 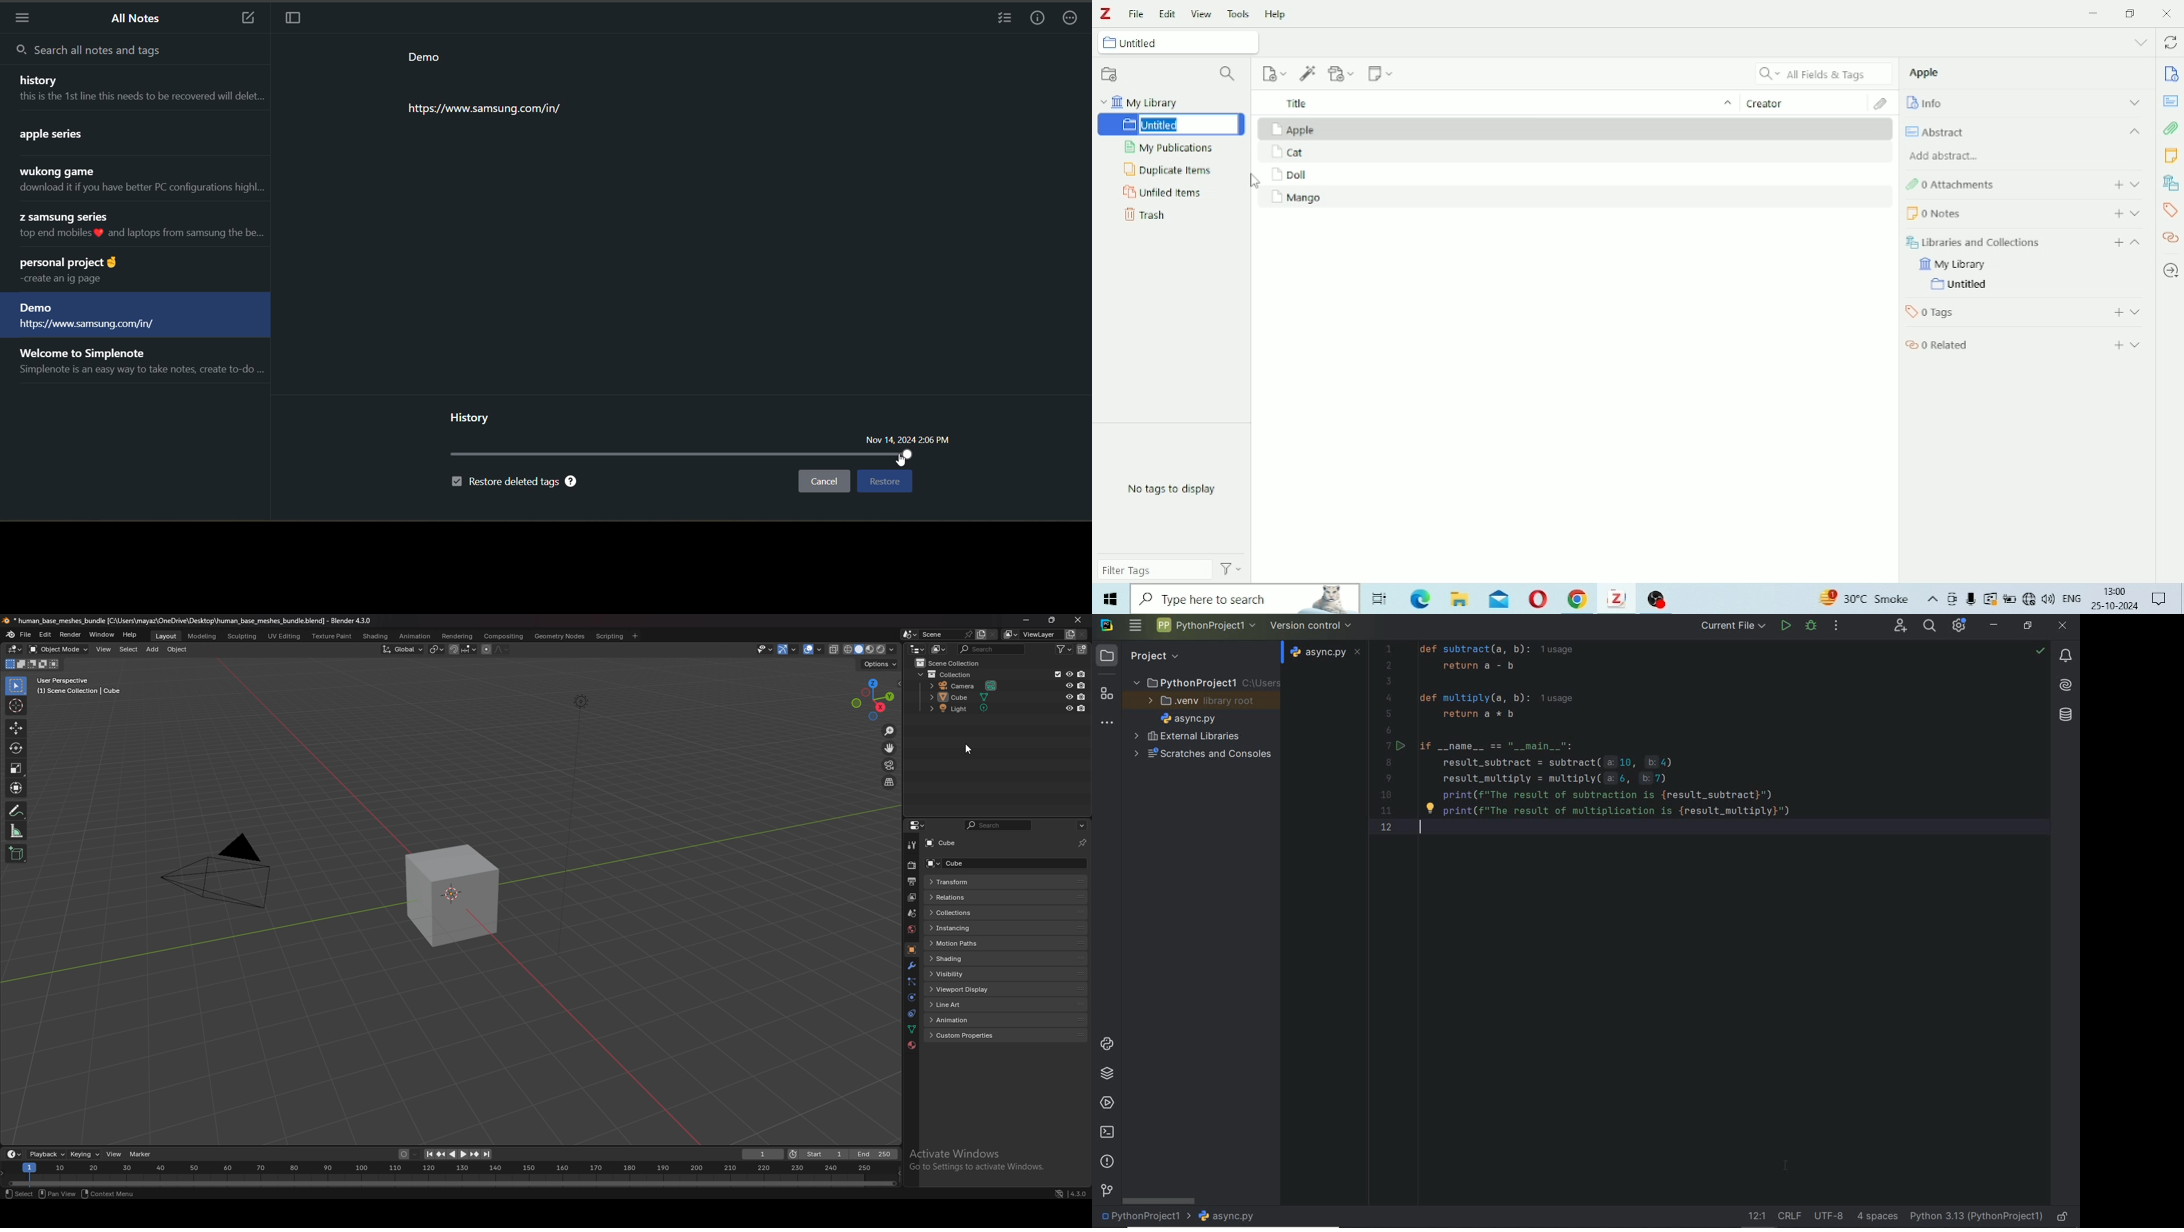 I want to click on particles, so click(x=912, y=983).